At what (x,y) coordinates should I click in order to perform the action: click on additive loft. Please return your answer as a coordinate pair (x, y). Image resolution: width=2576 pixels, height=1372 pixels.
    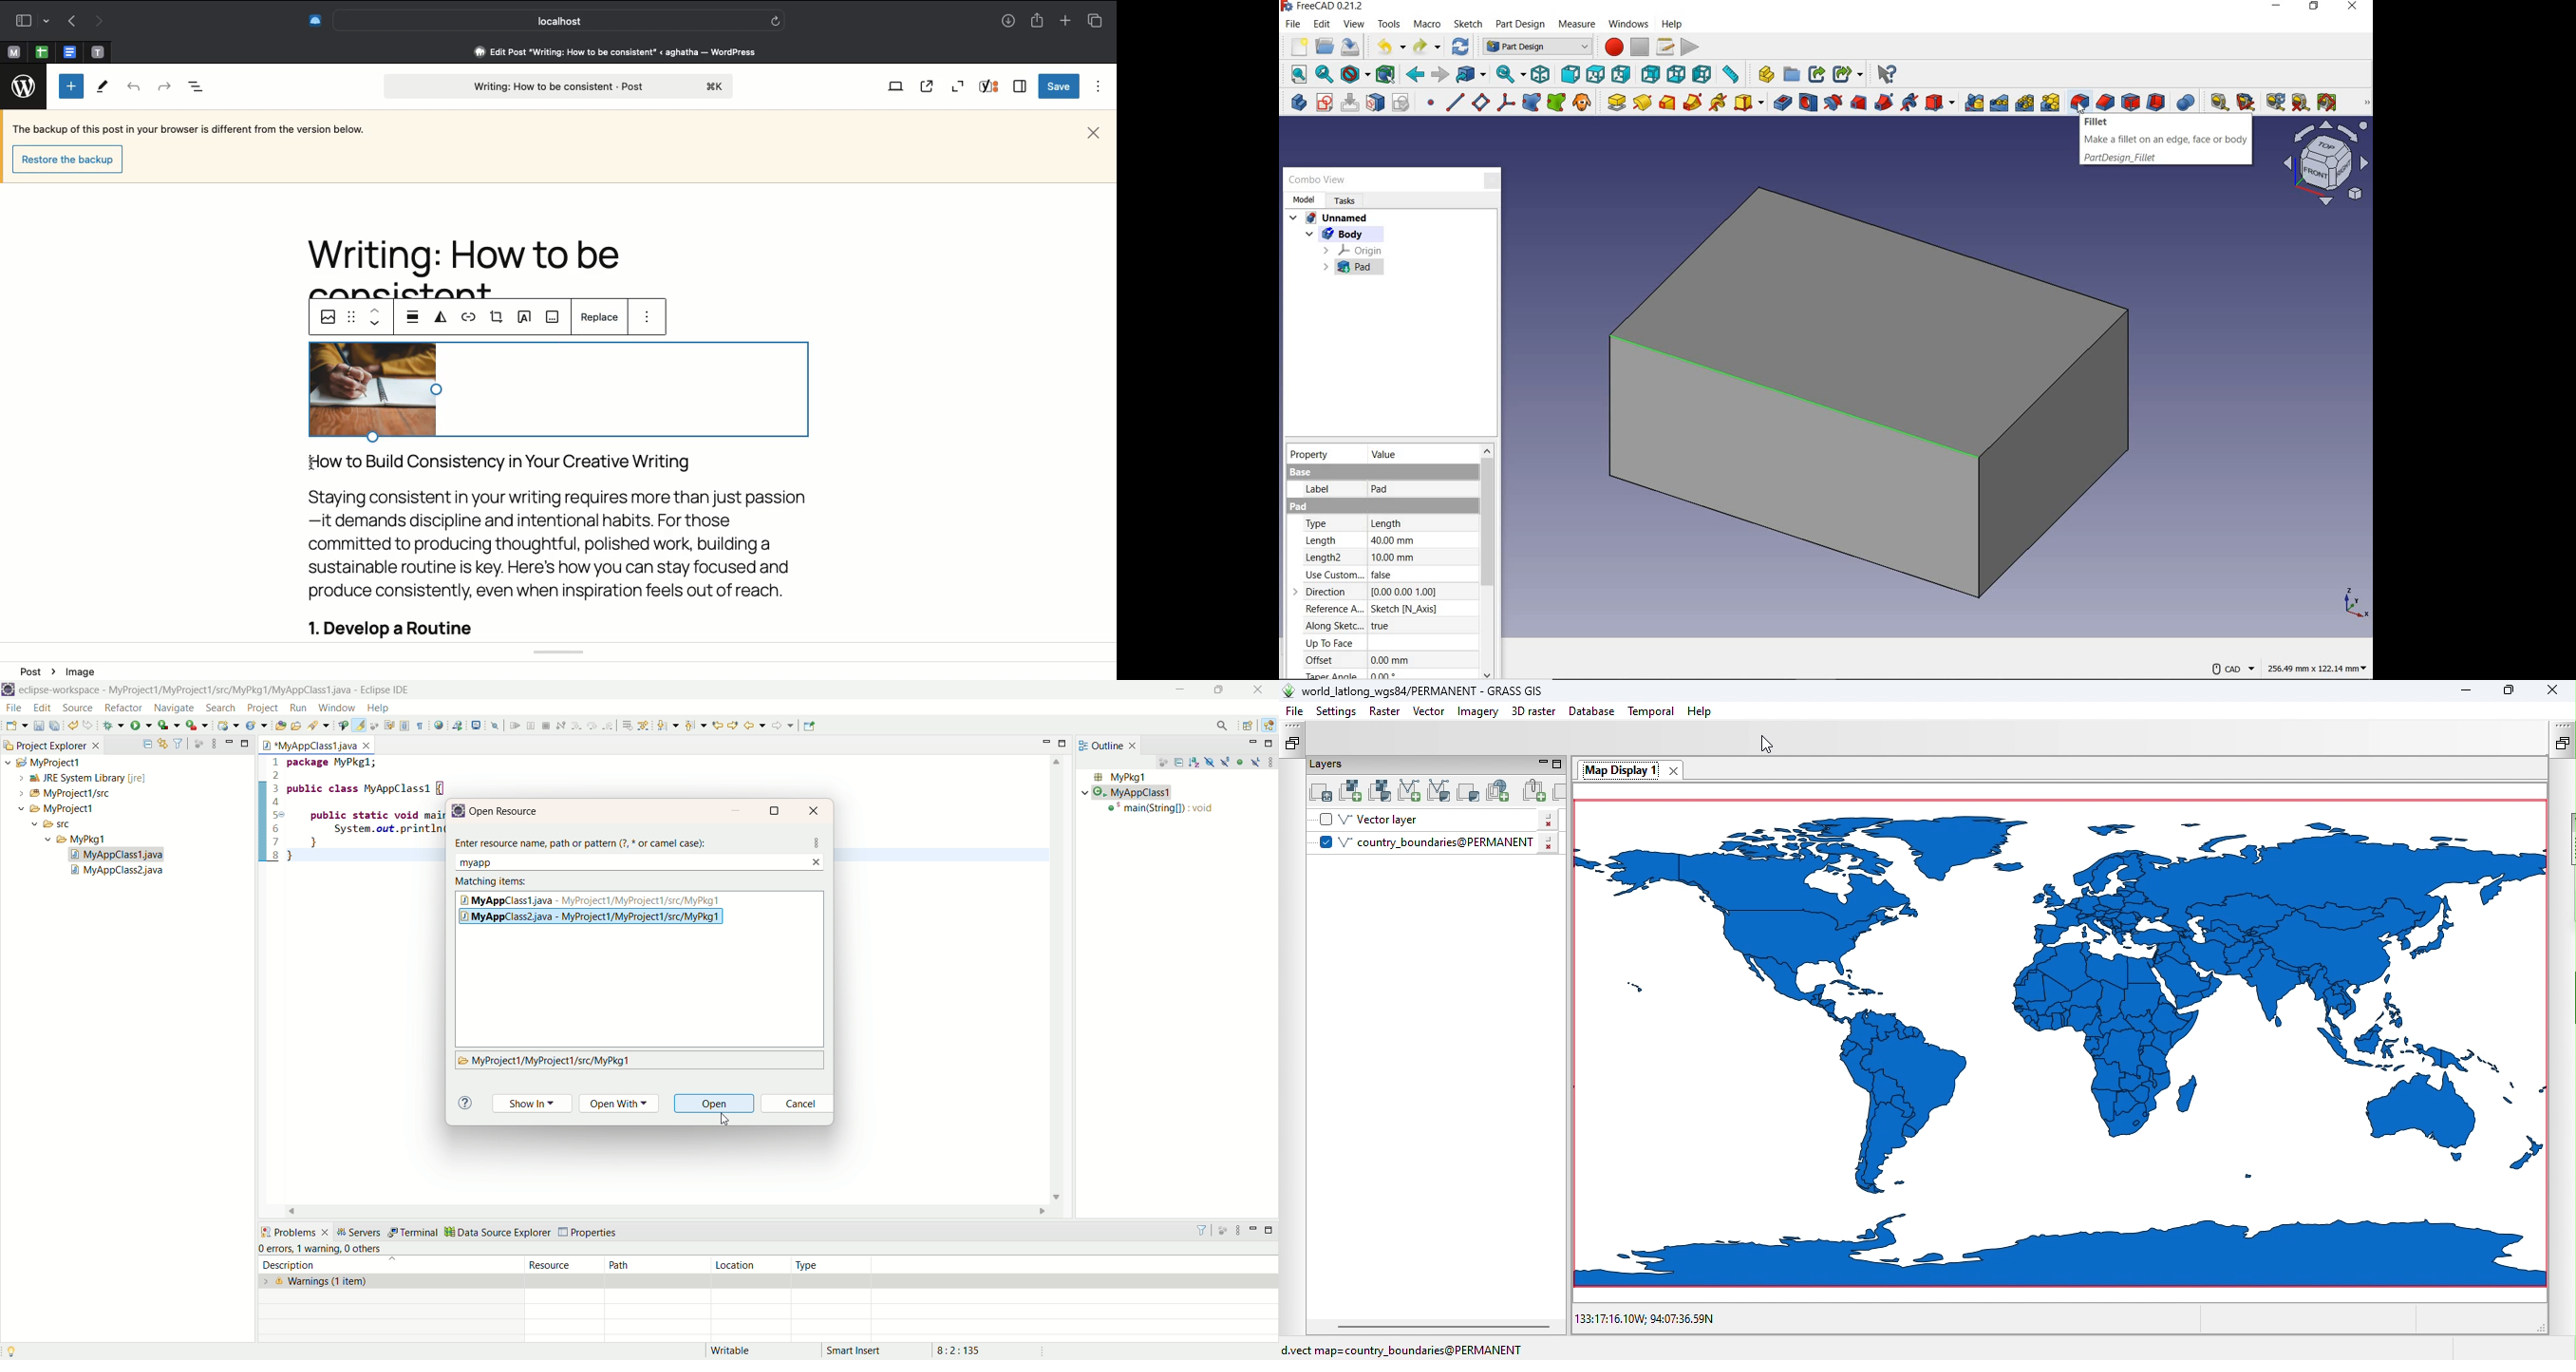
    Looking at the image, I should click on (1668, 104).